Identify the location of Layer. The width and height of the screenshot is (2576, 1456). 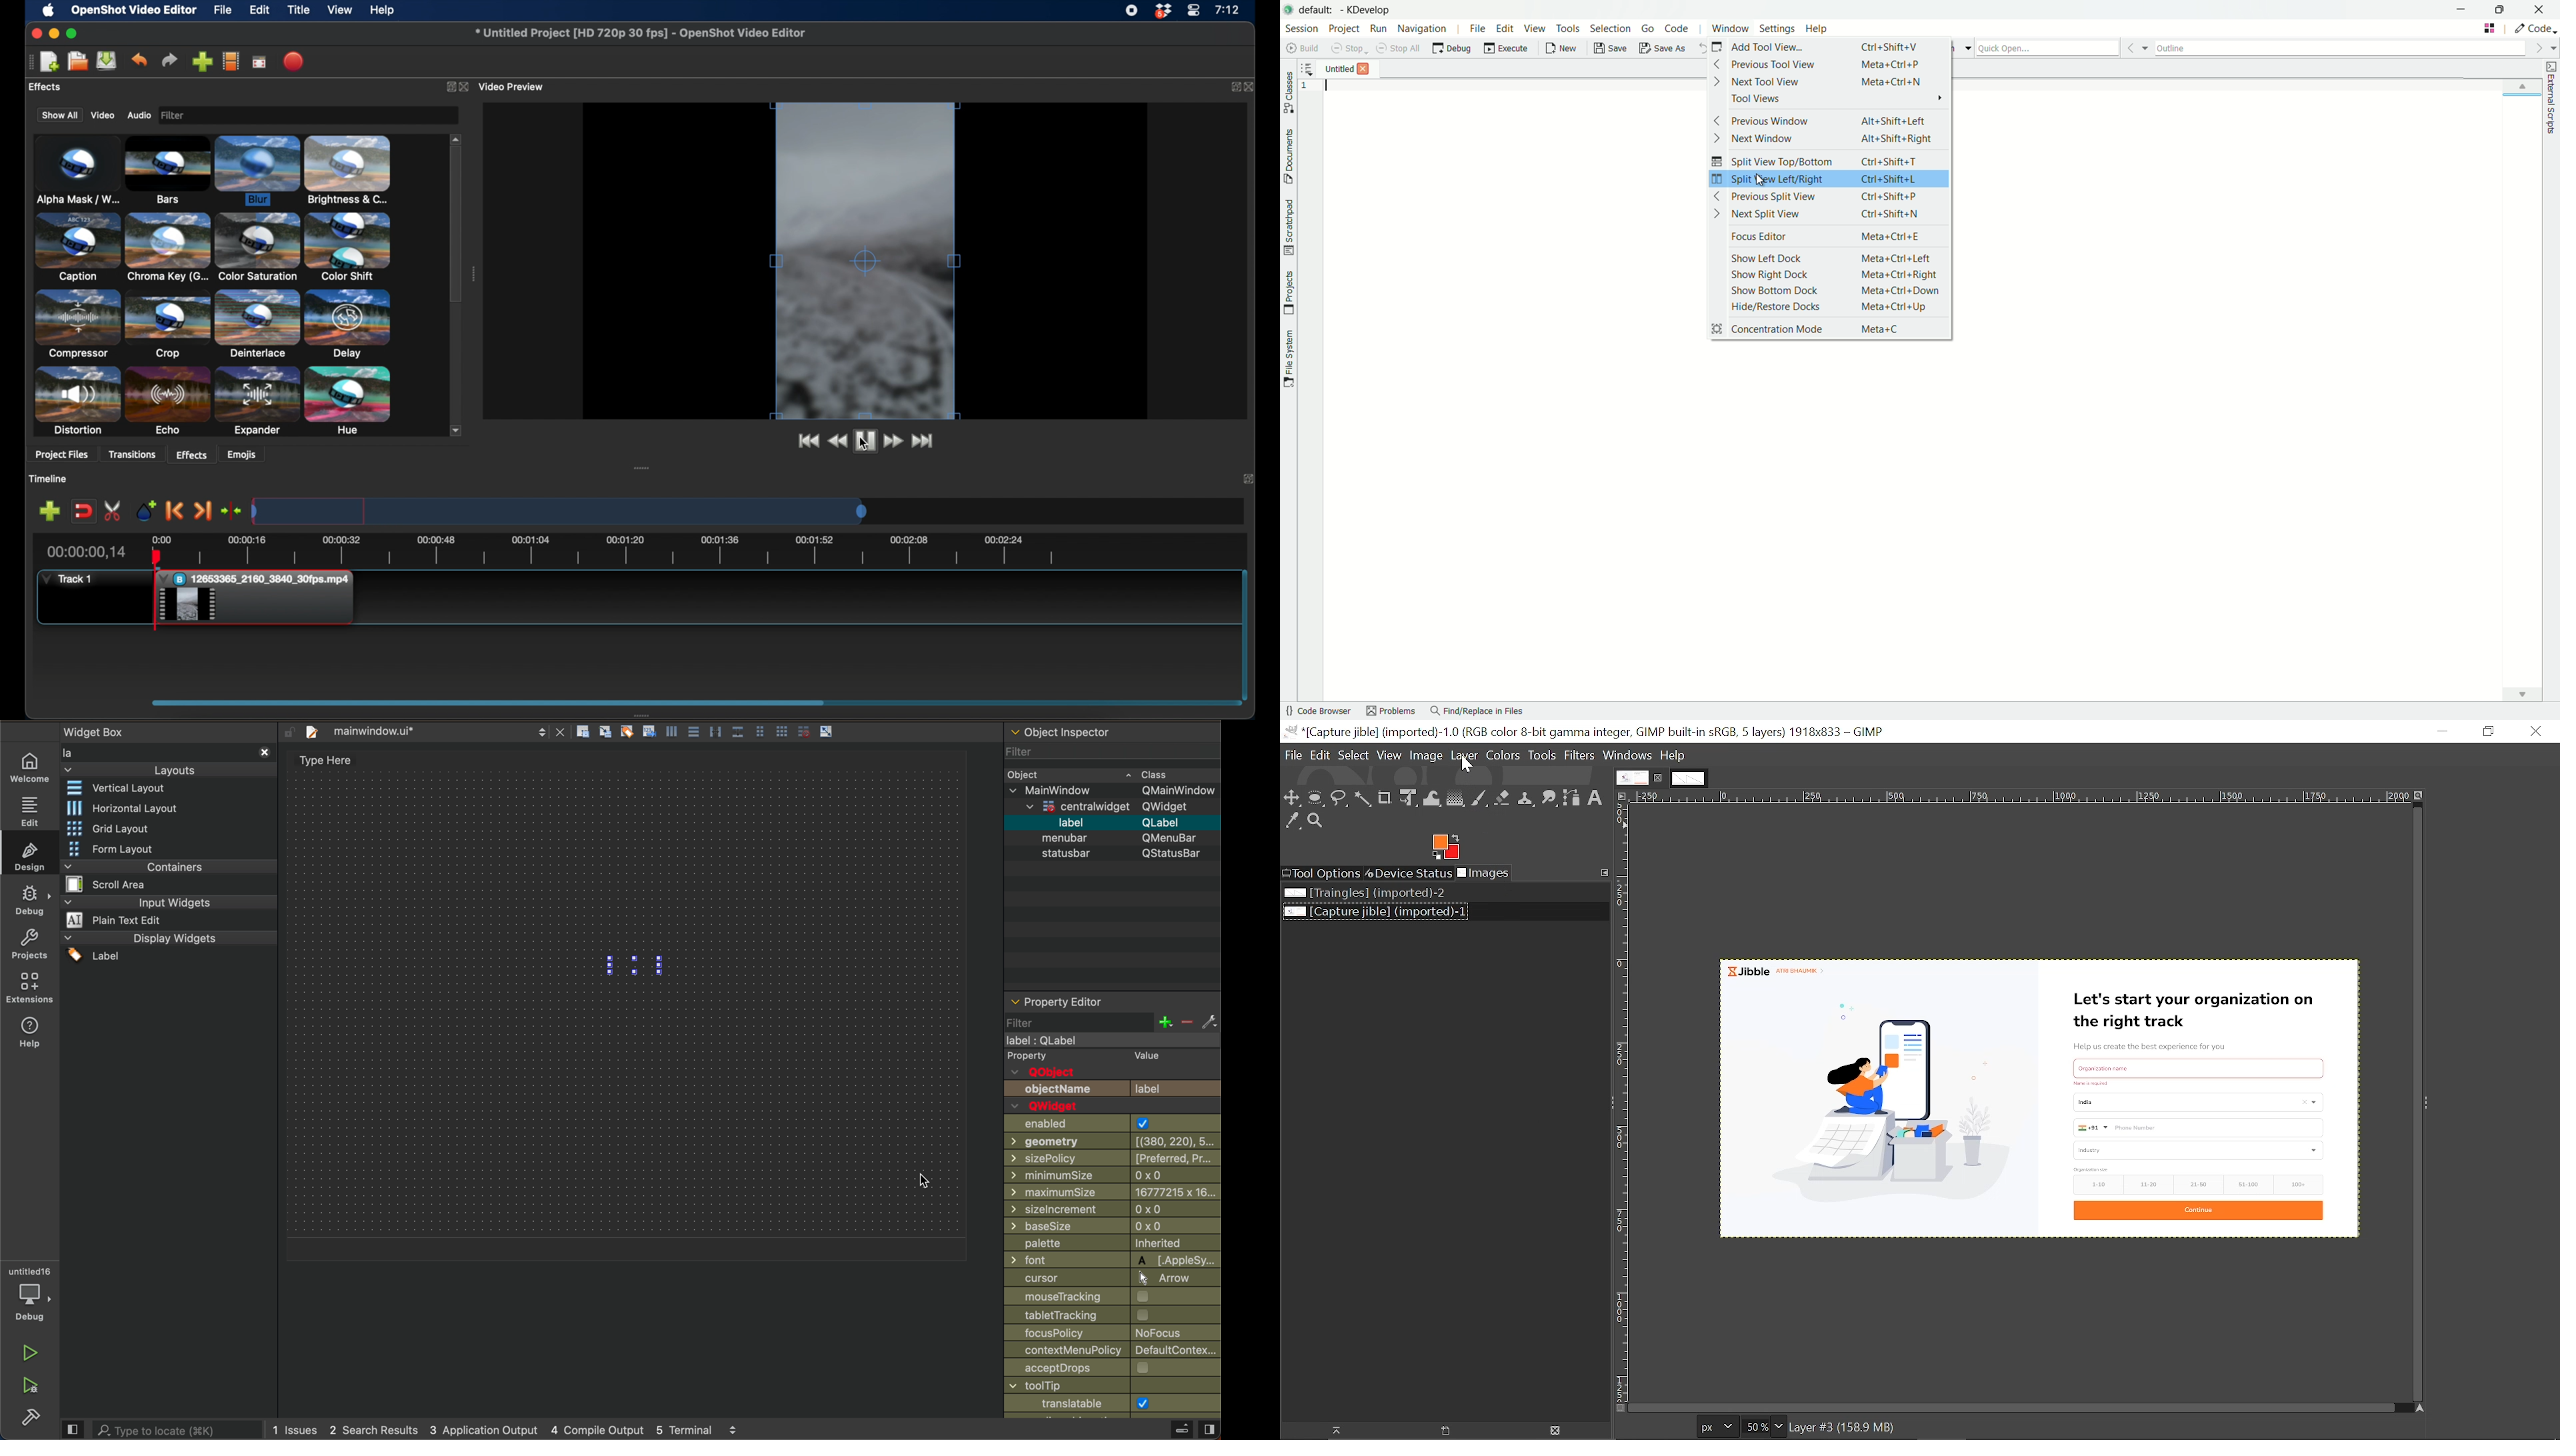
(1465, 755).